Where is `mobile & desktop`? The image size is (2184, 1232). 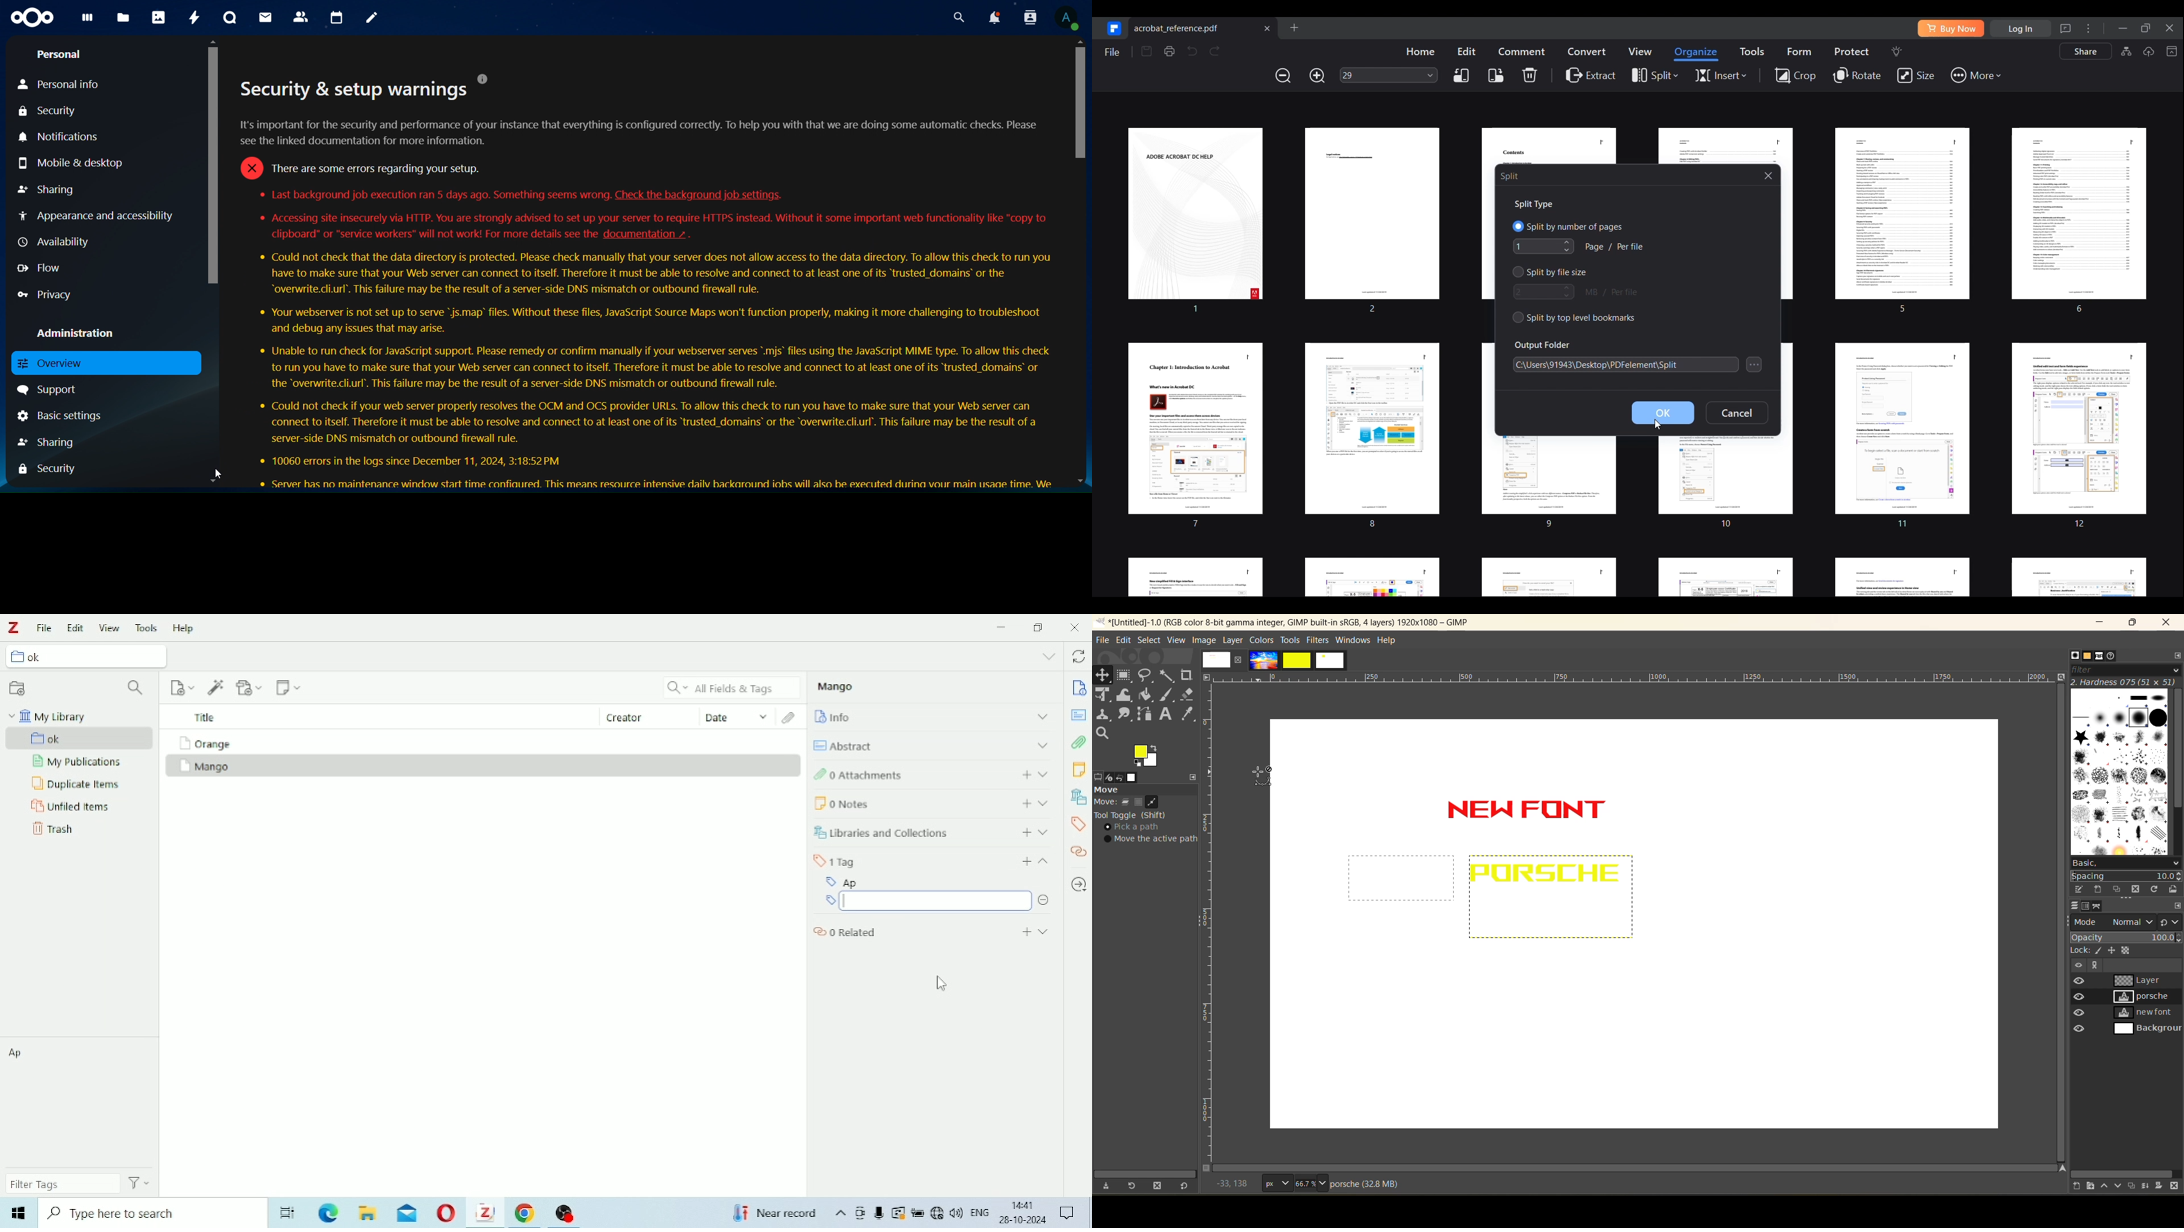
mobile & desktop is located at coordinates (71, 166).